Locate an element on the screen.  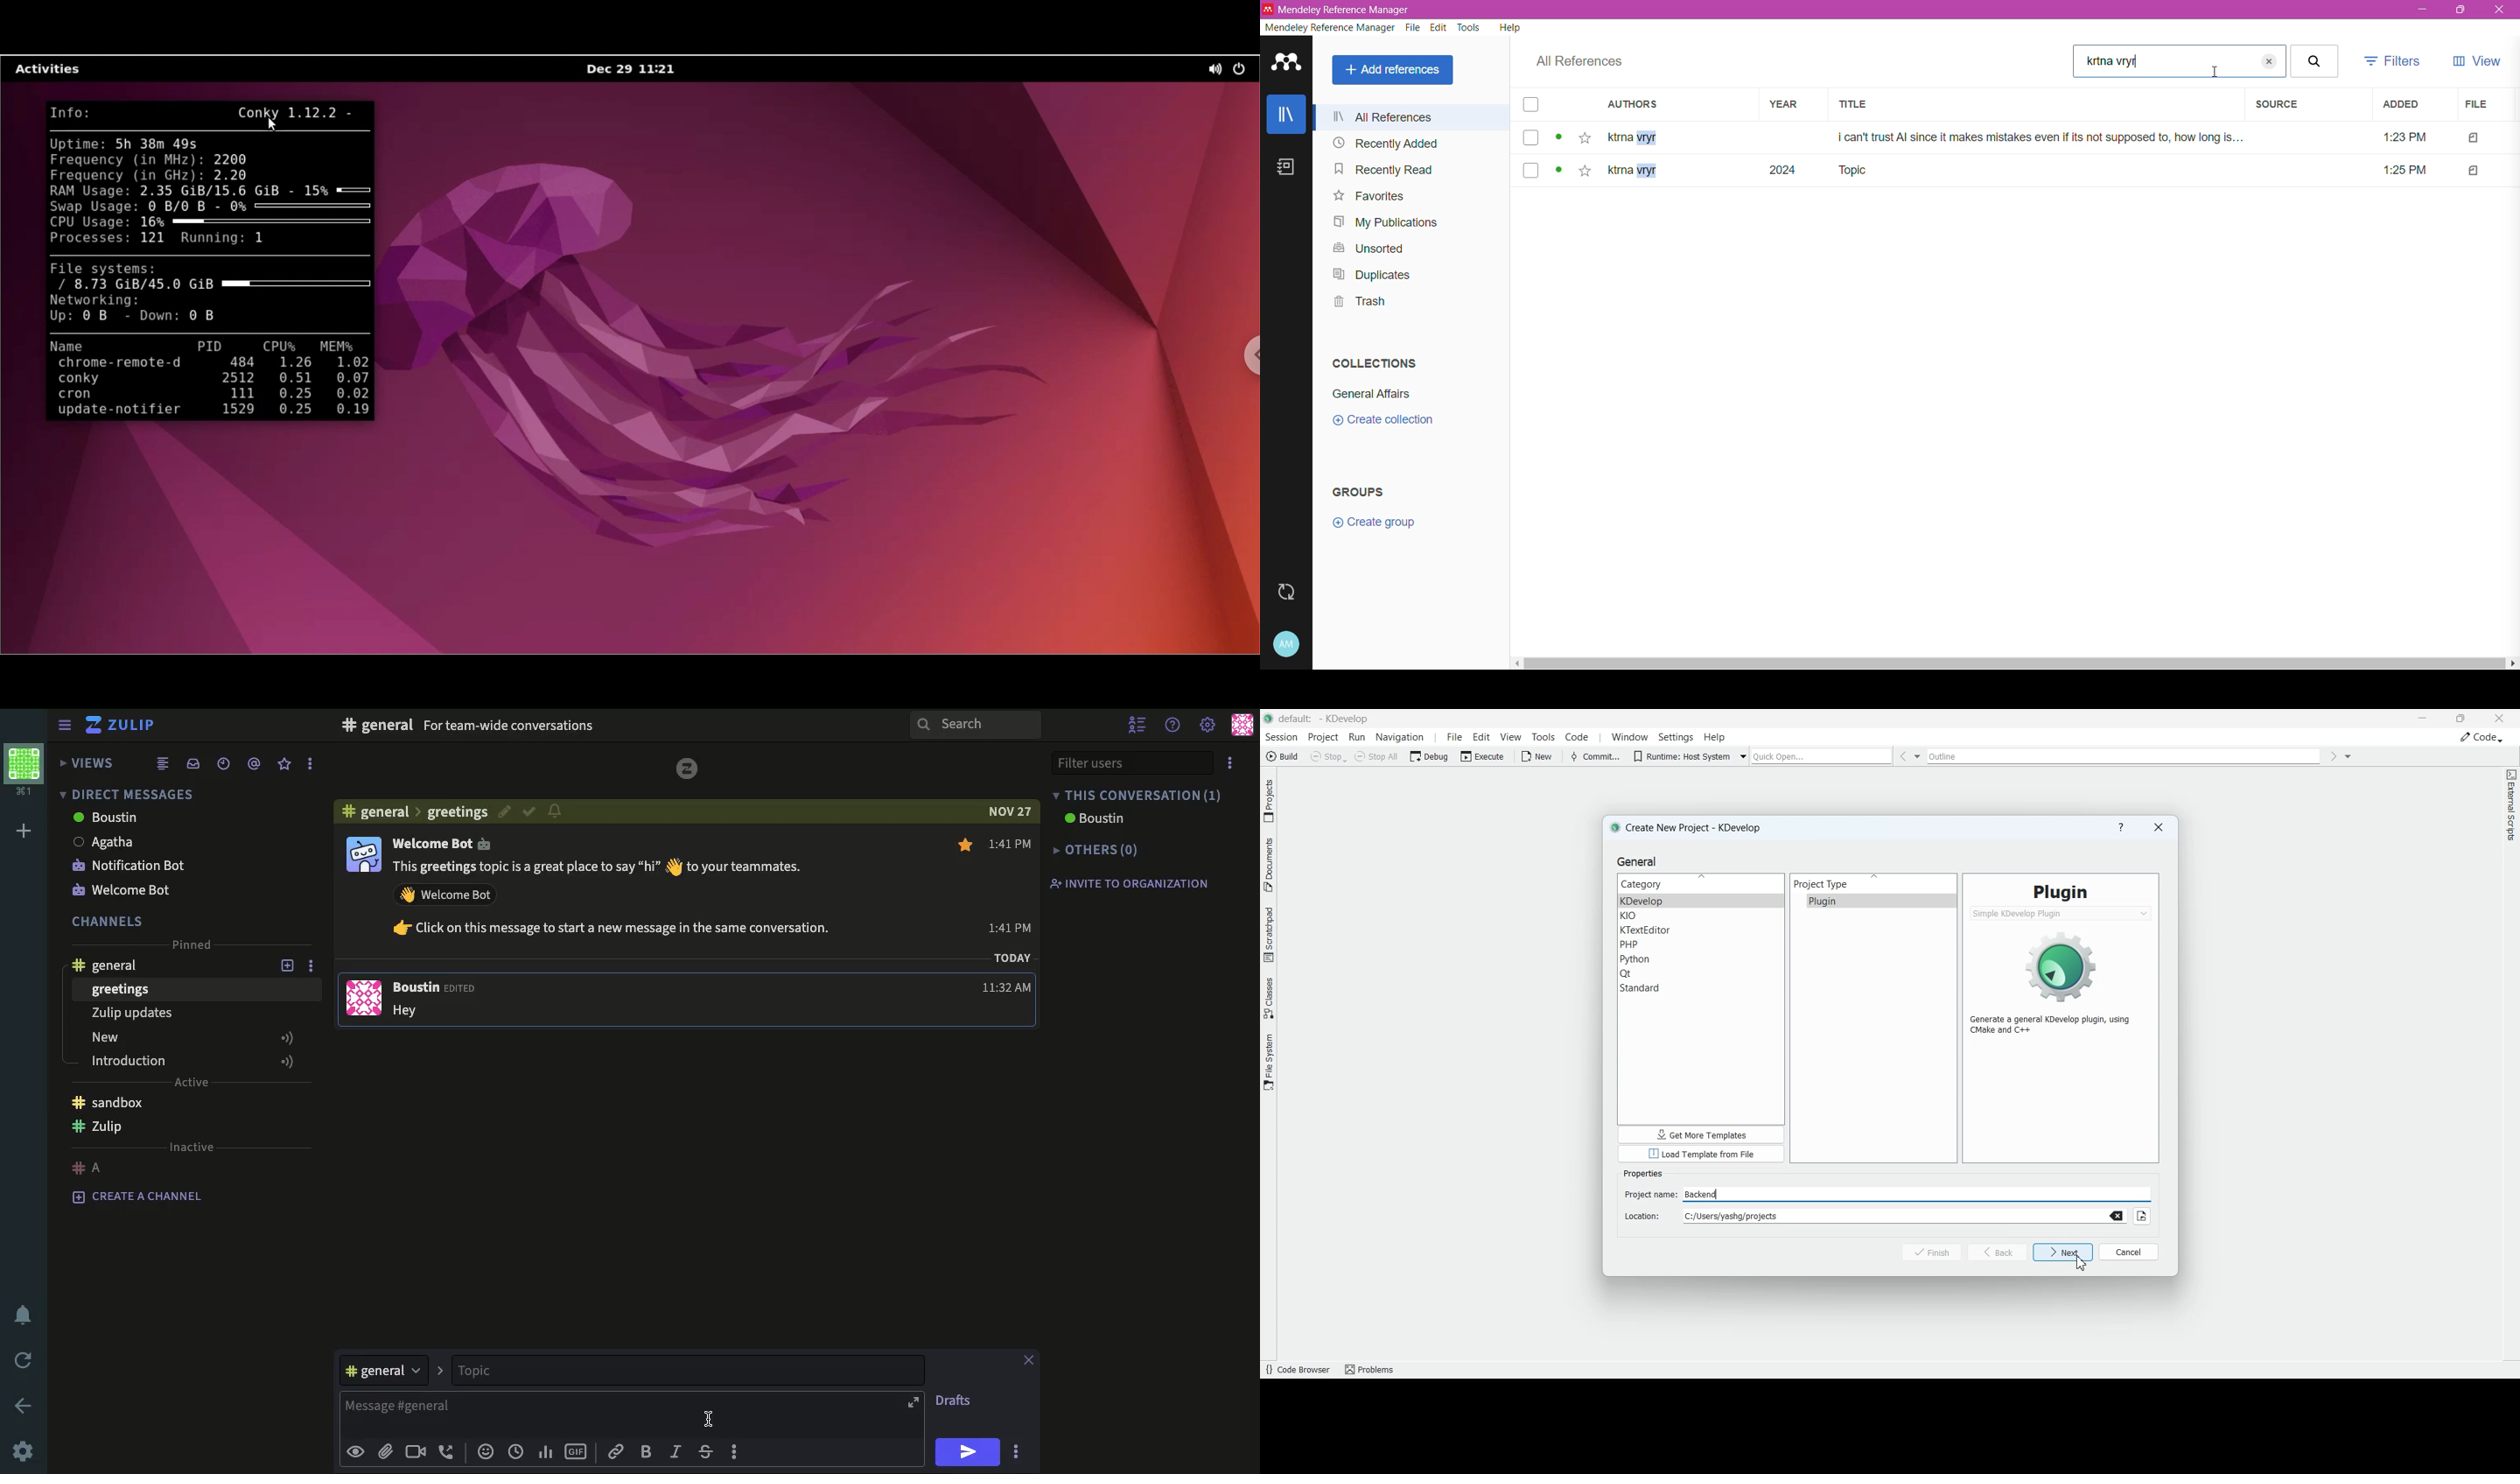
audio call is located at coordinates (447, 1451).